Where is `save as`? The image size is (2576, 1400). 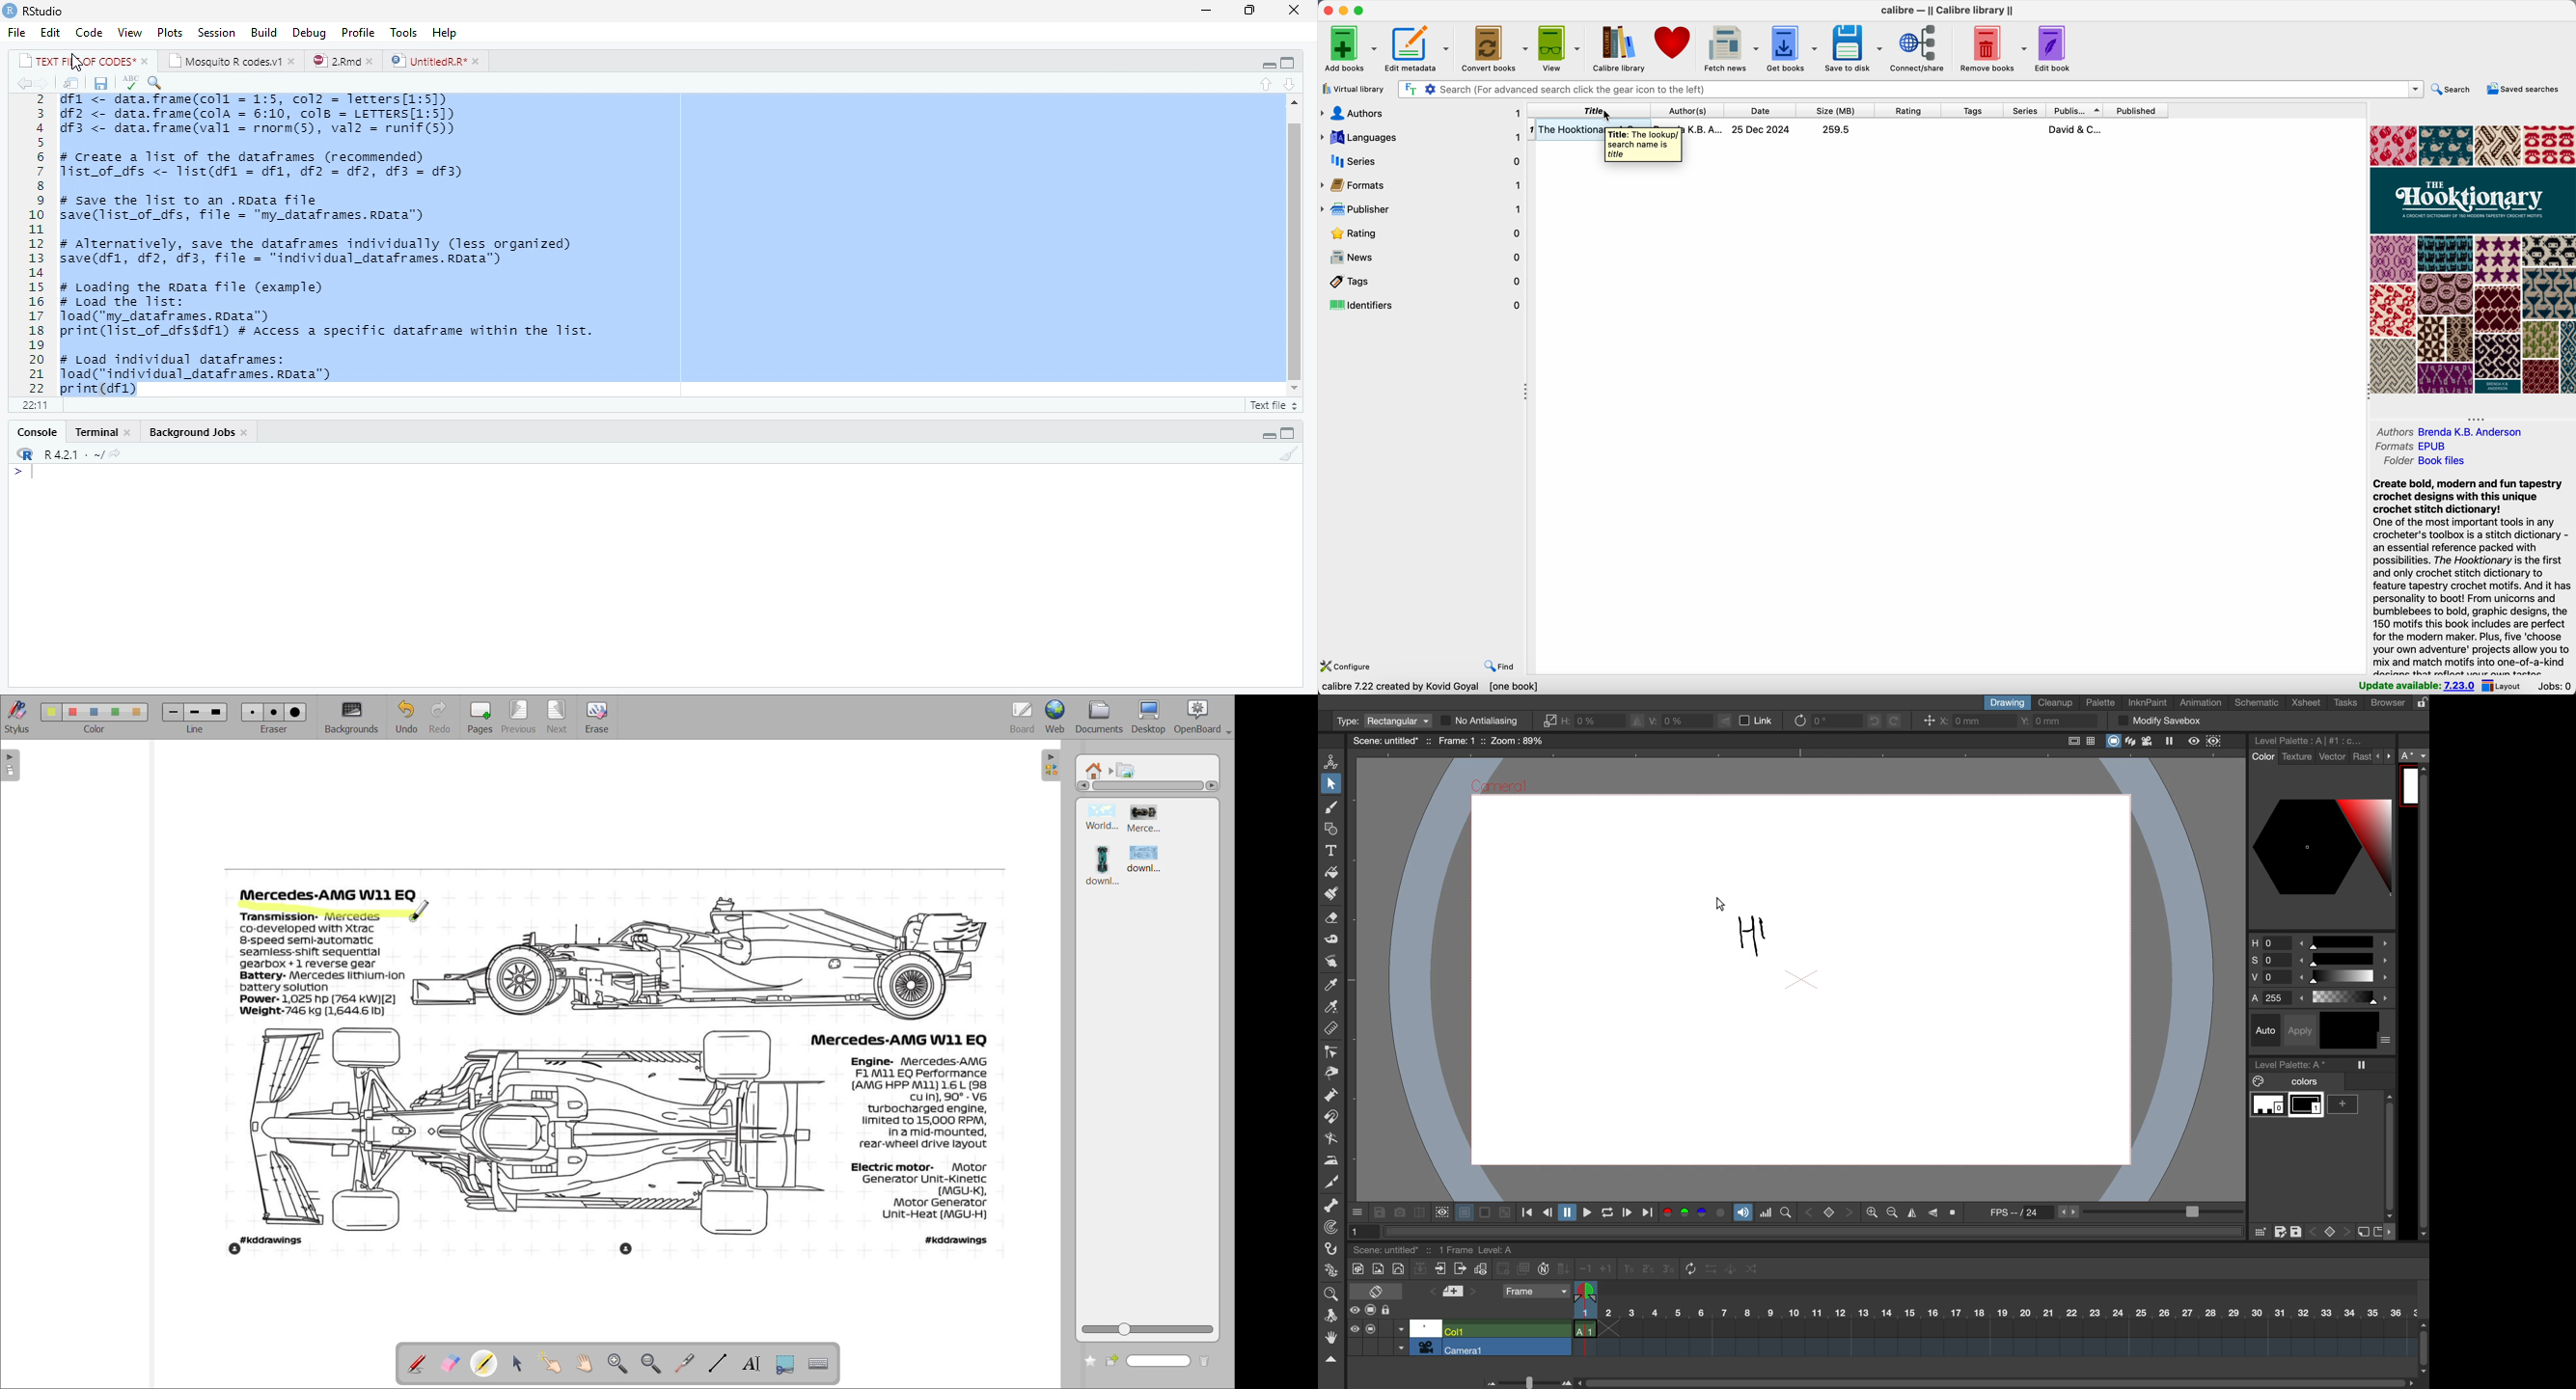 save as is located at coordinates (2280, 1232).